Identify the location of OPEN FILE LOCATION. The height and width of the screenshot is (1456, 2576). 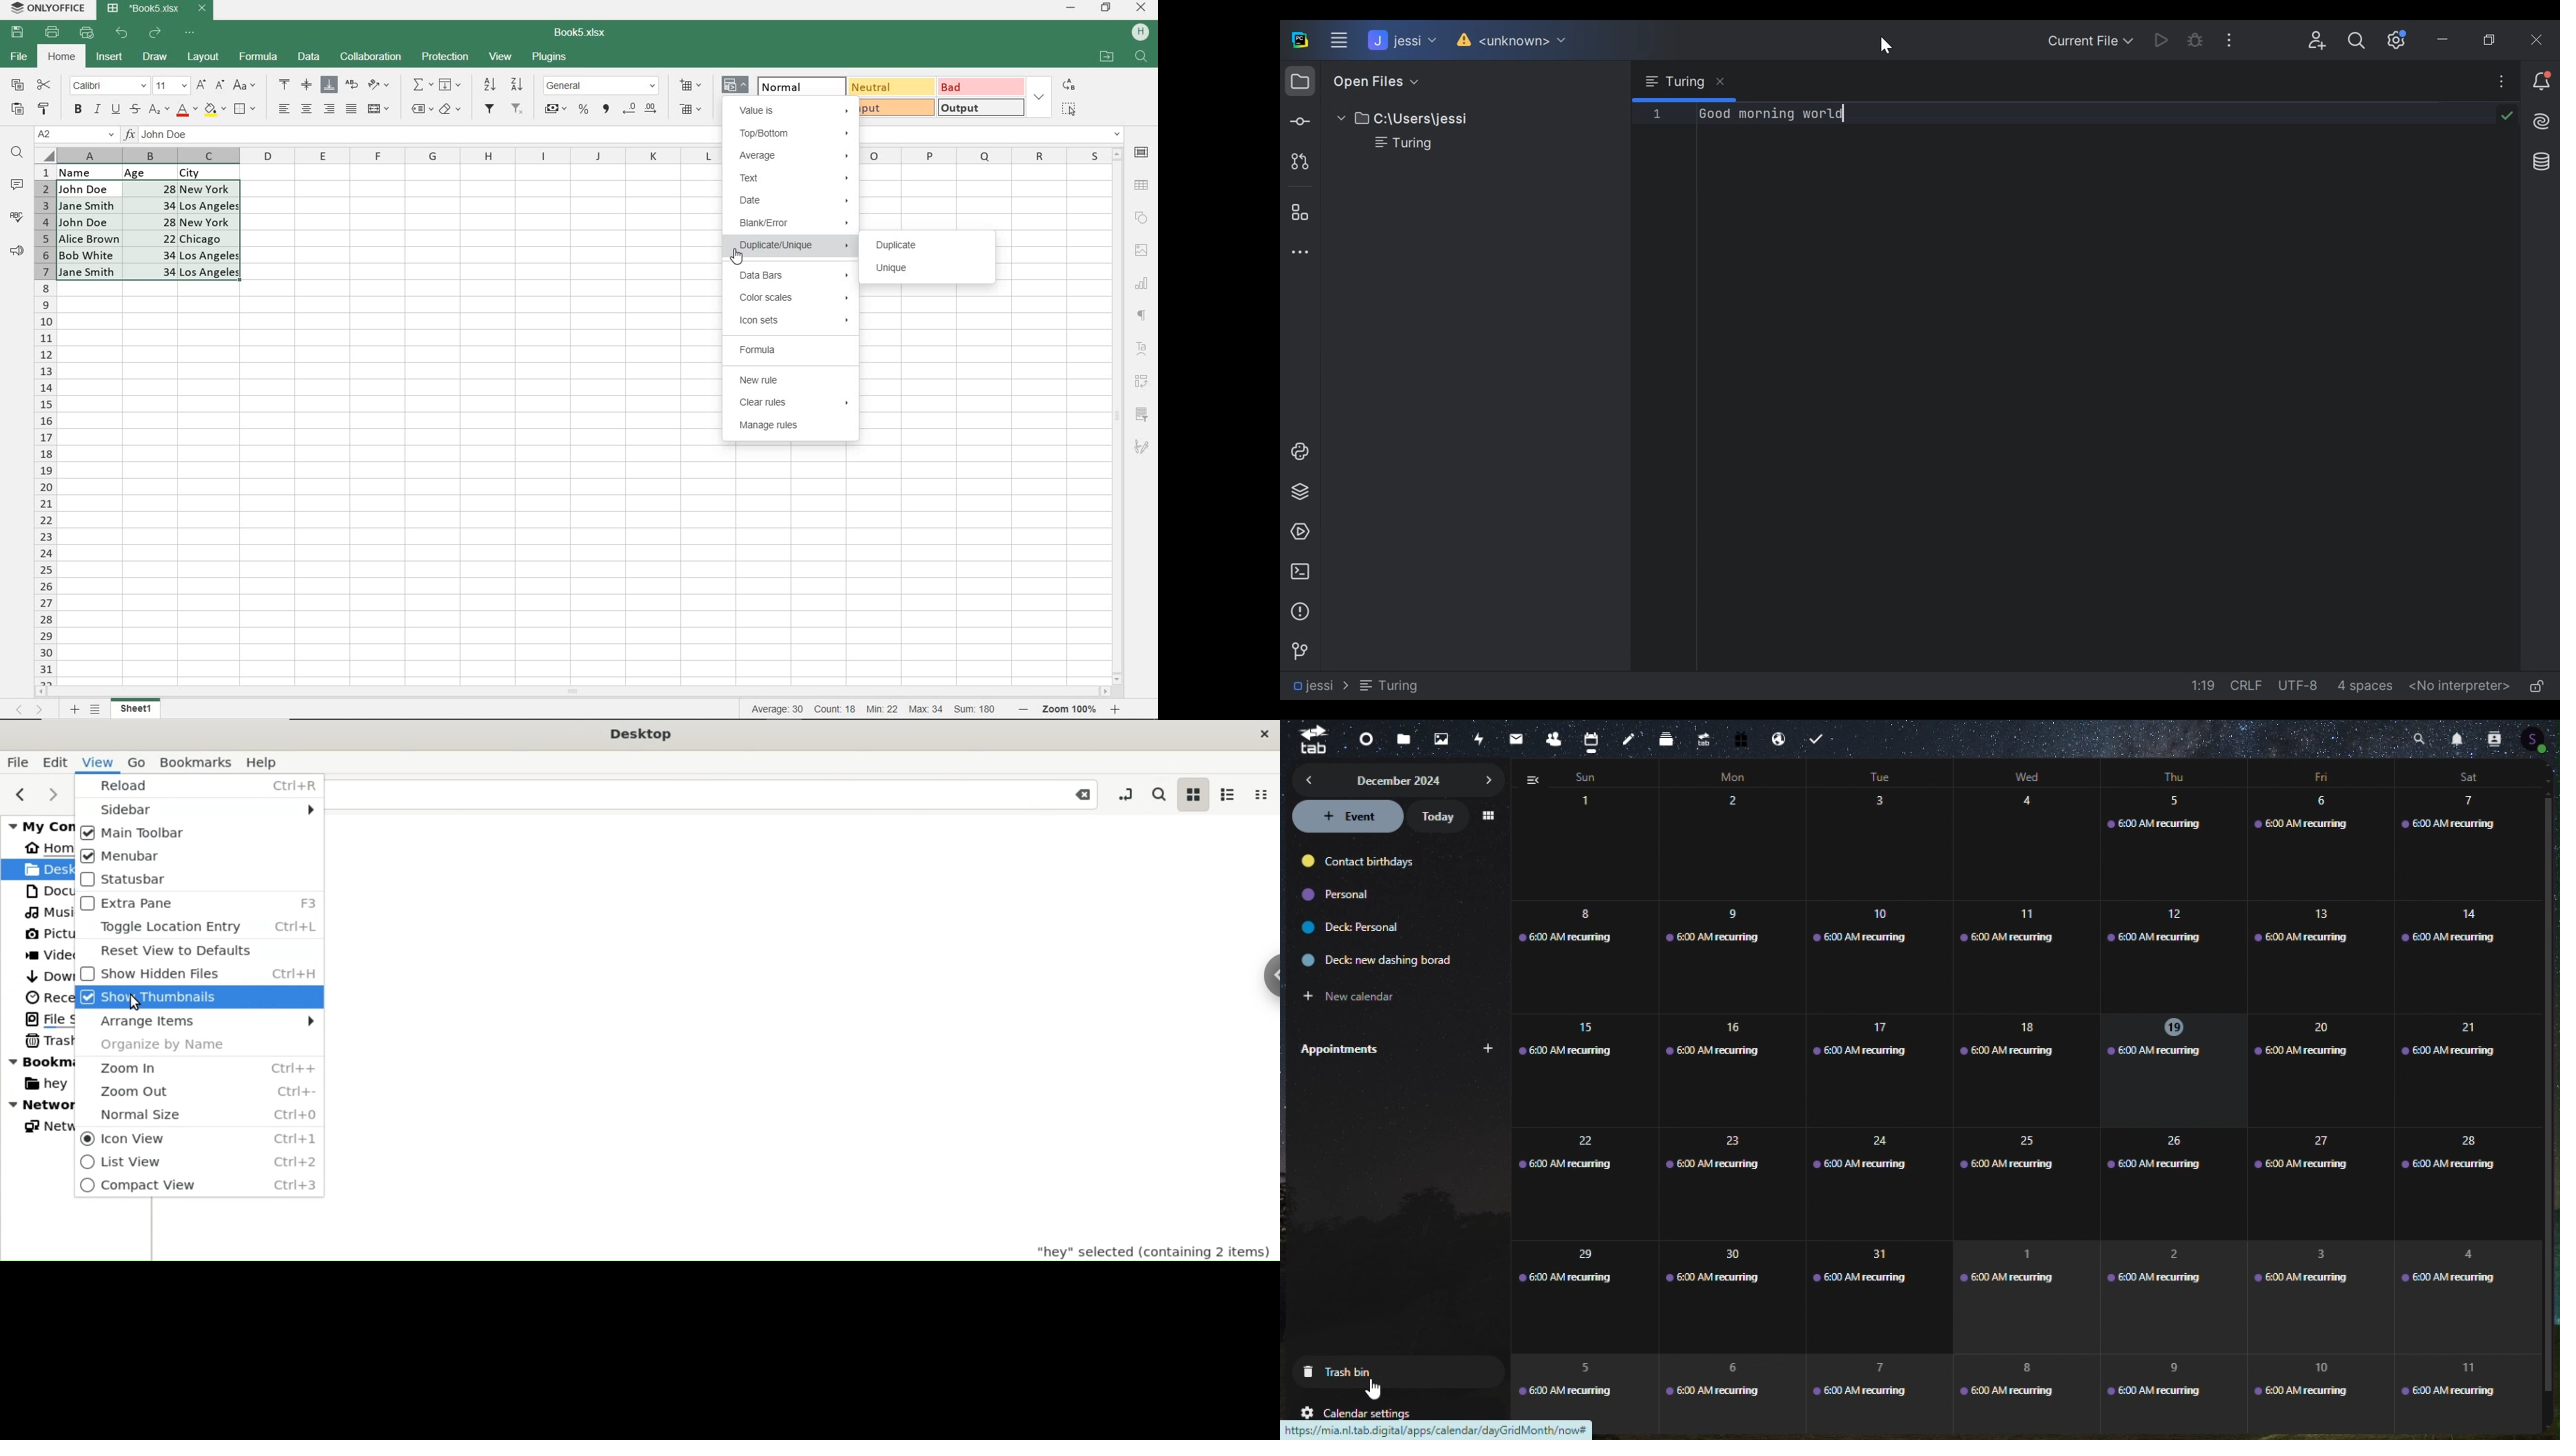
(1107, 58).